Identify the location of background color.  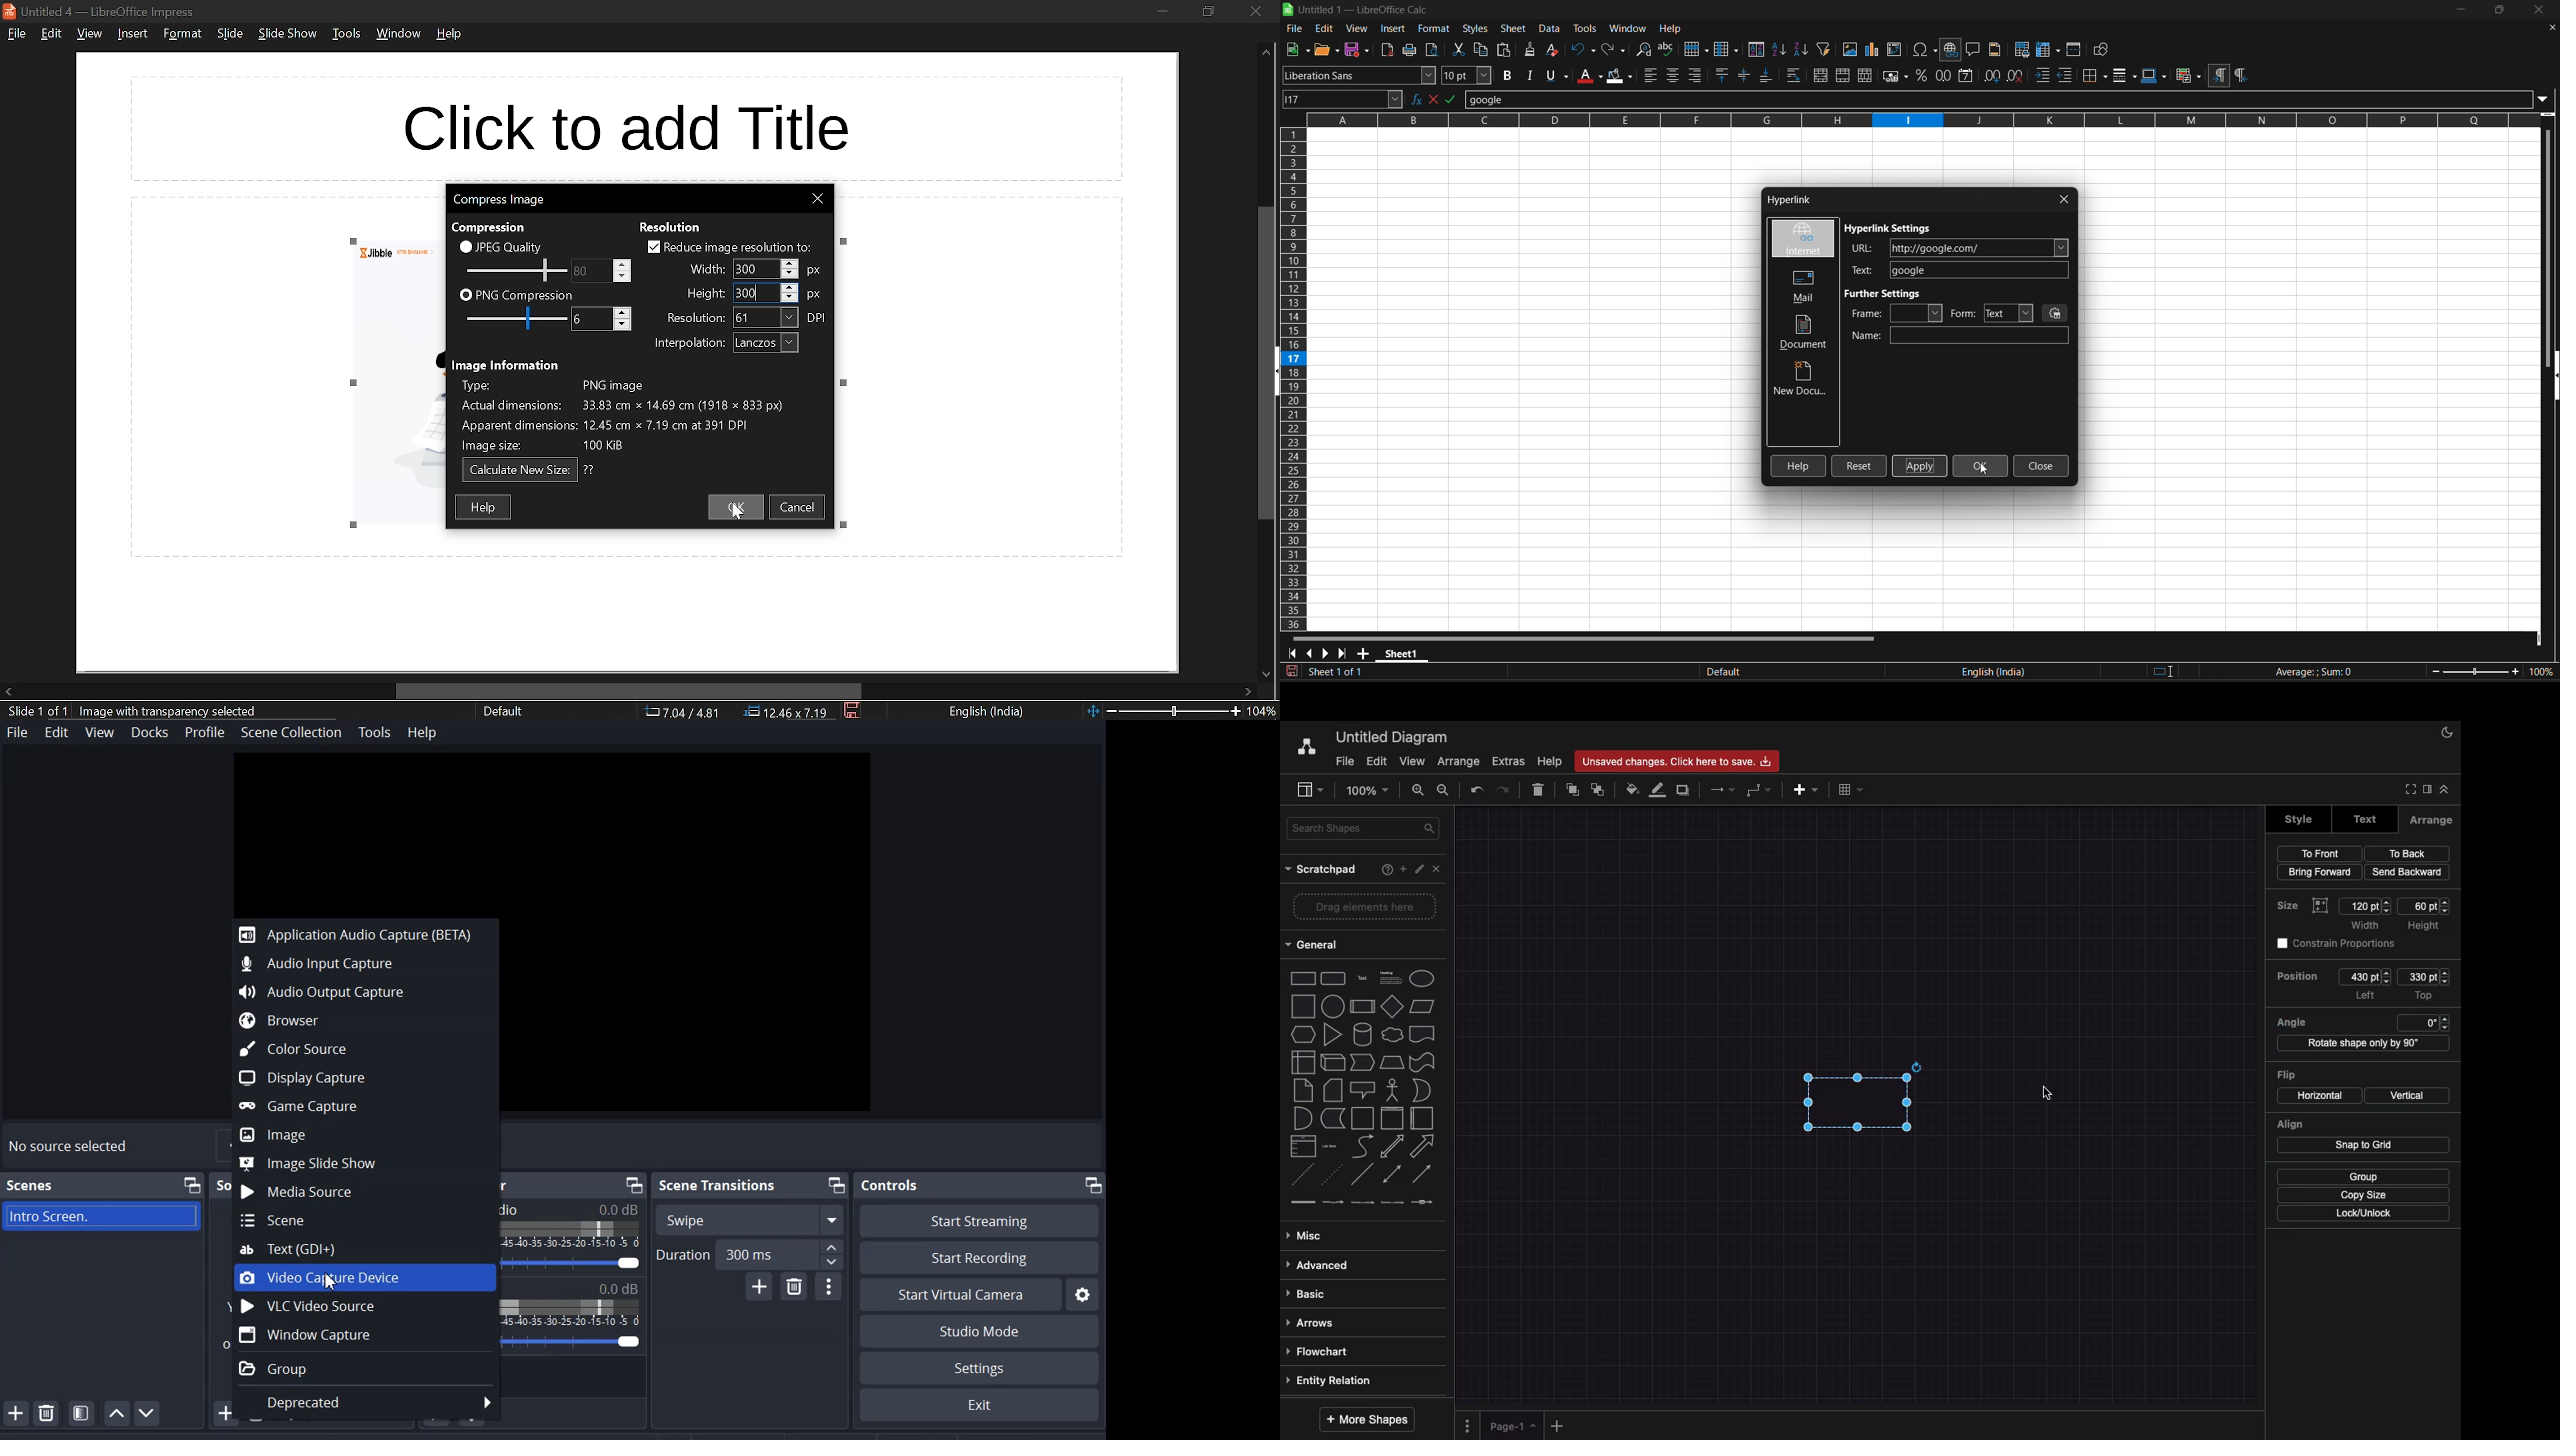
(1621, 75).